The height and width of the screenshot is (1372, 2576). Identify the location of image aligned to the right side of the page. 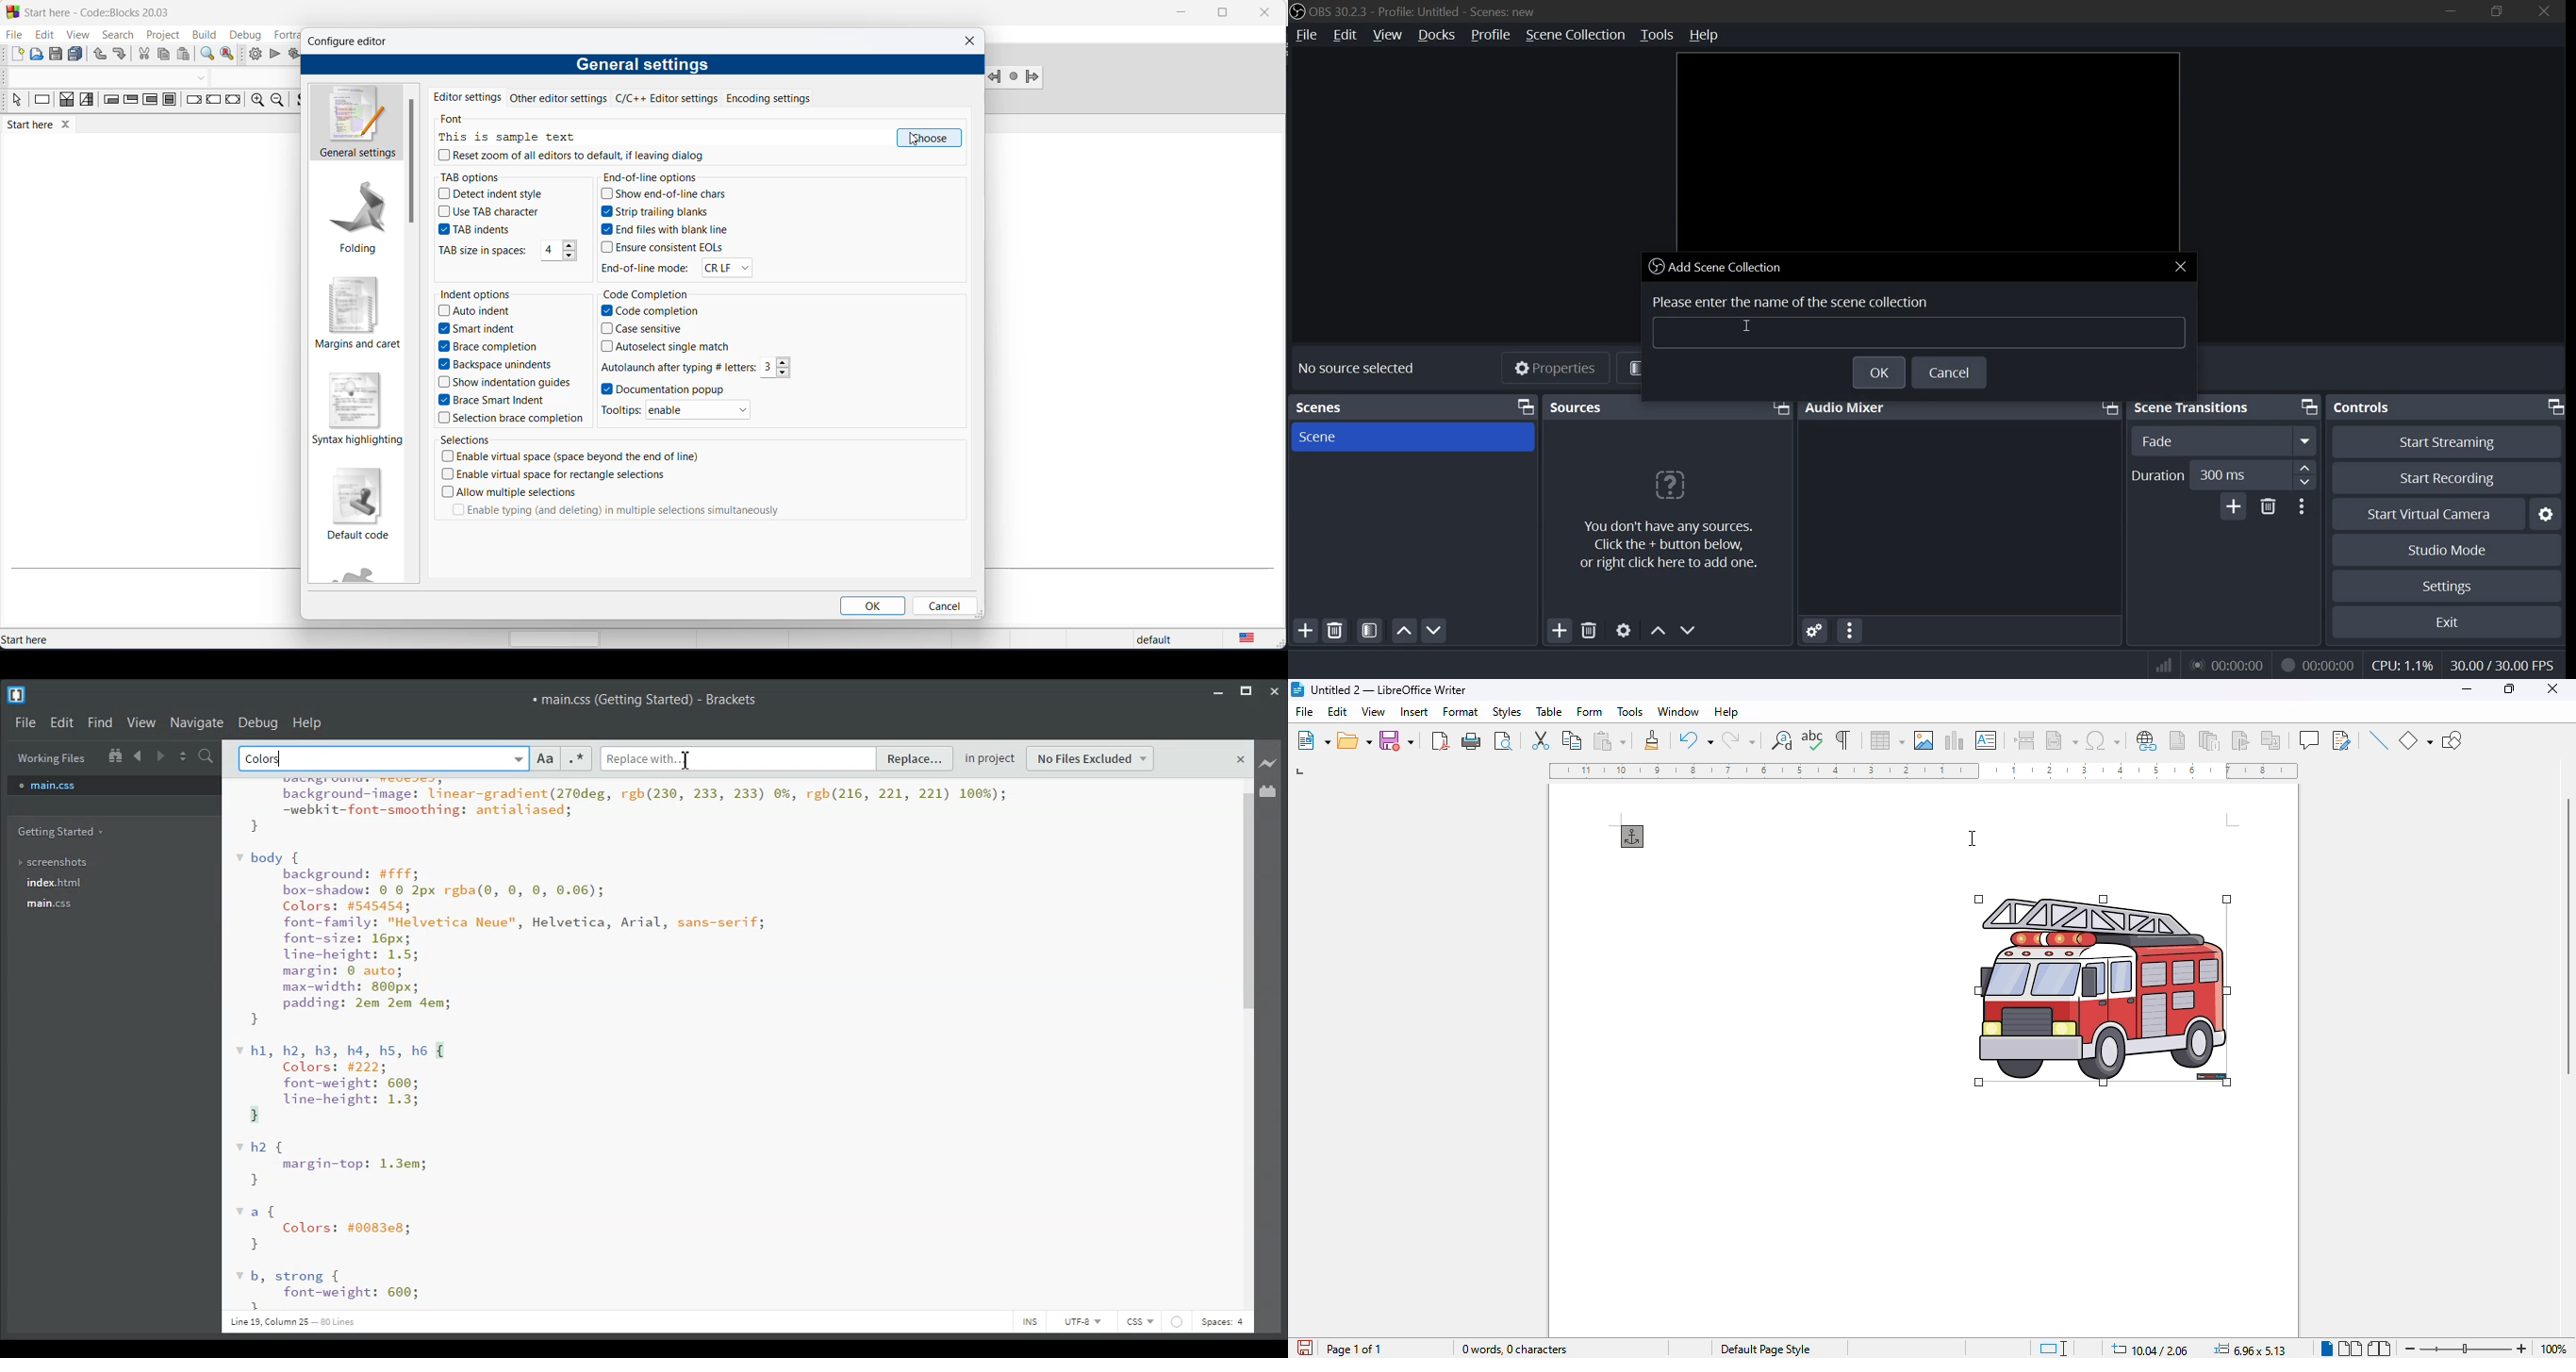
(2103, 989).